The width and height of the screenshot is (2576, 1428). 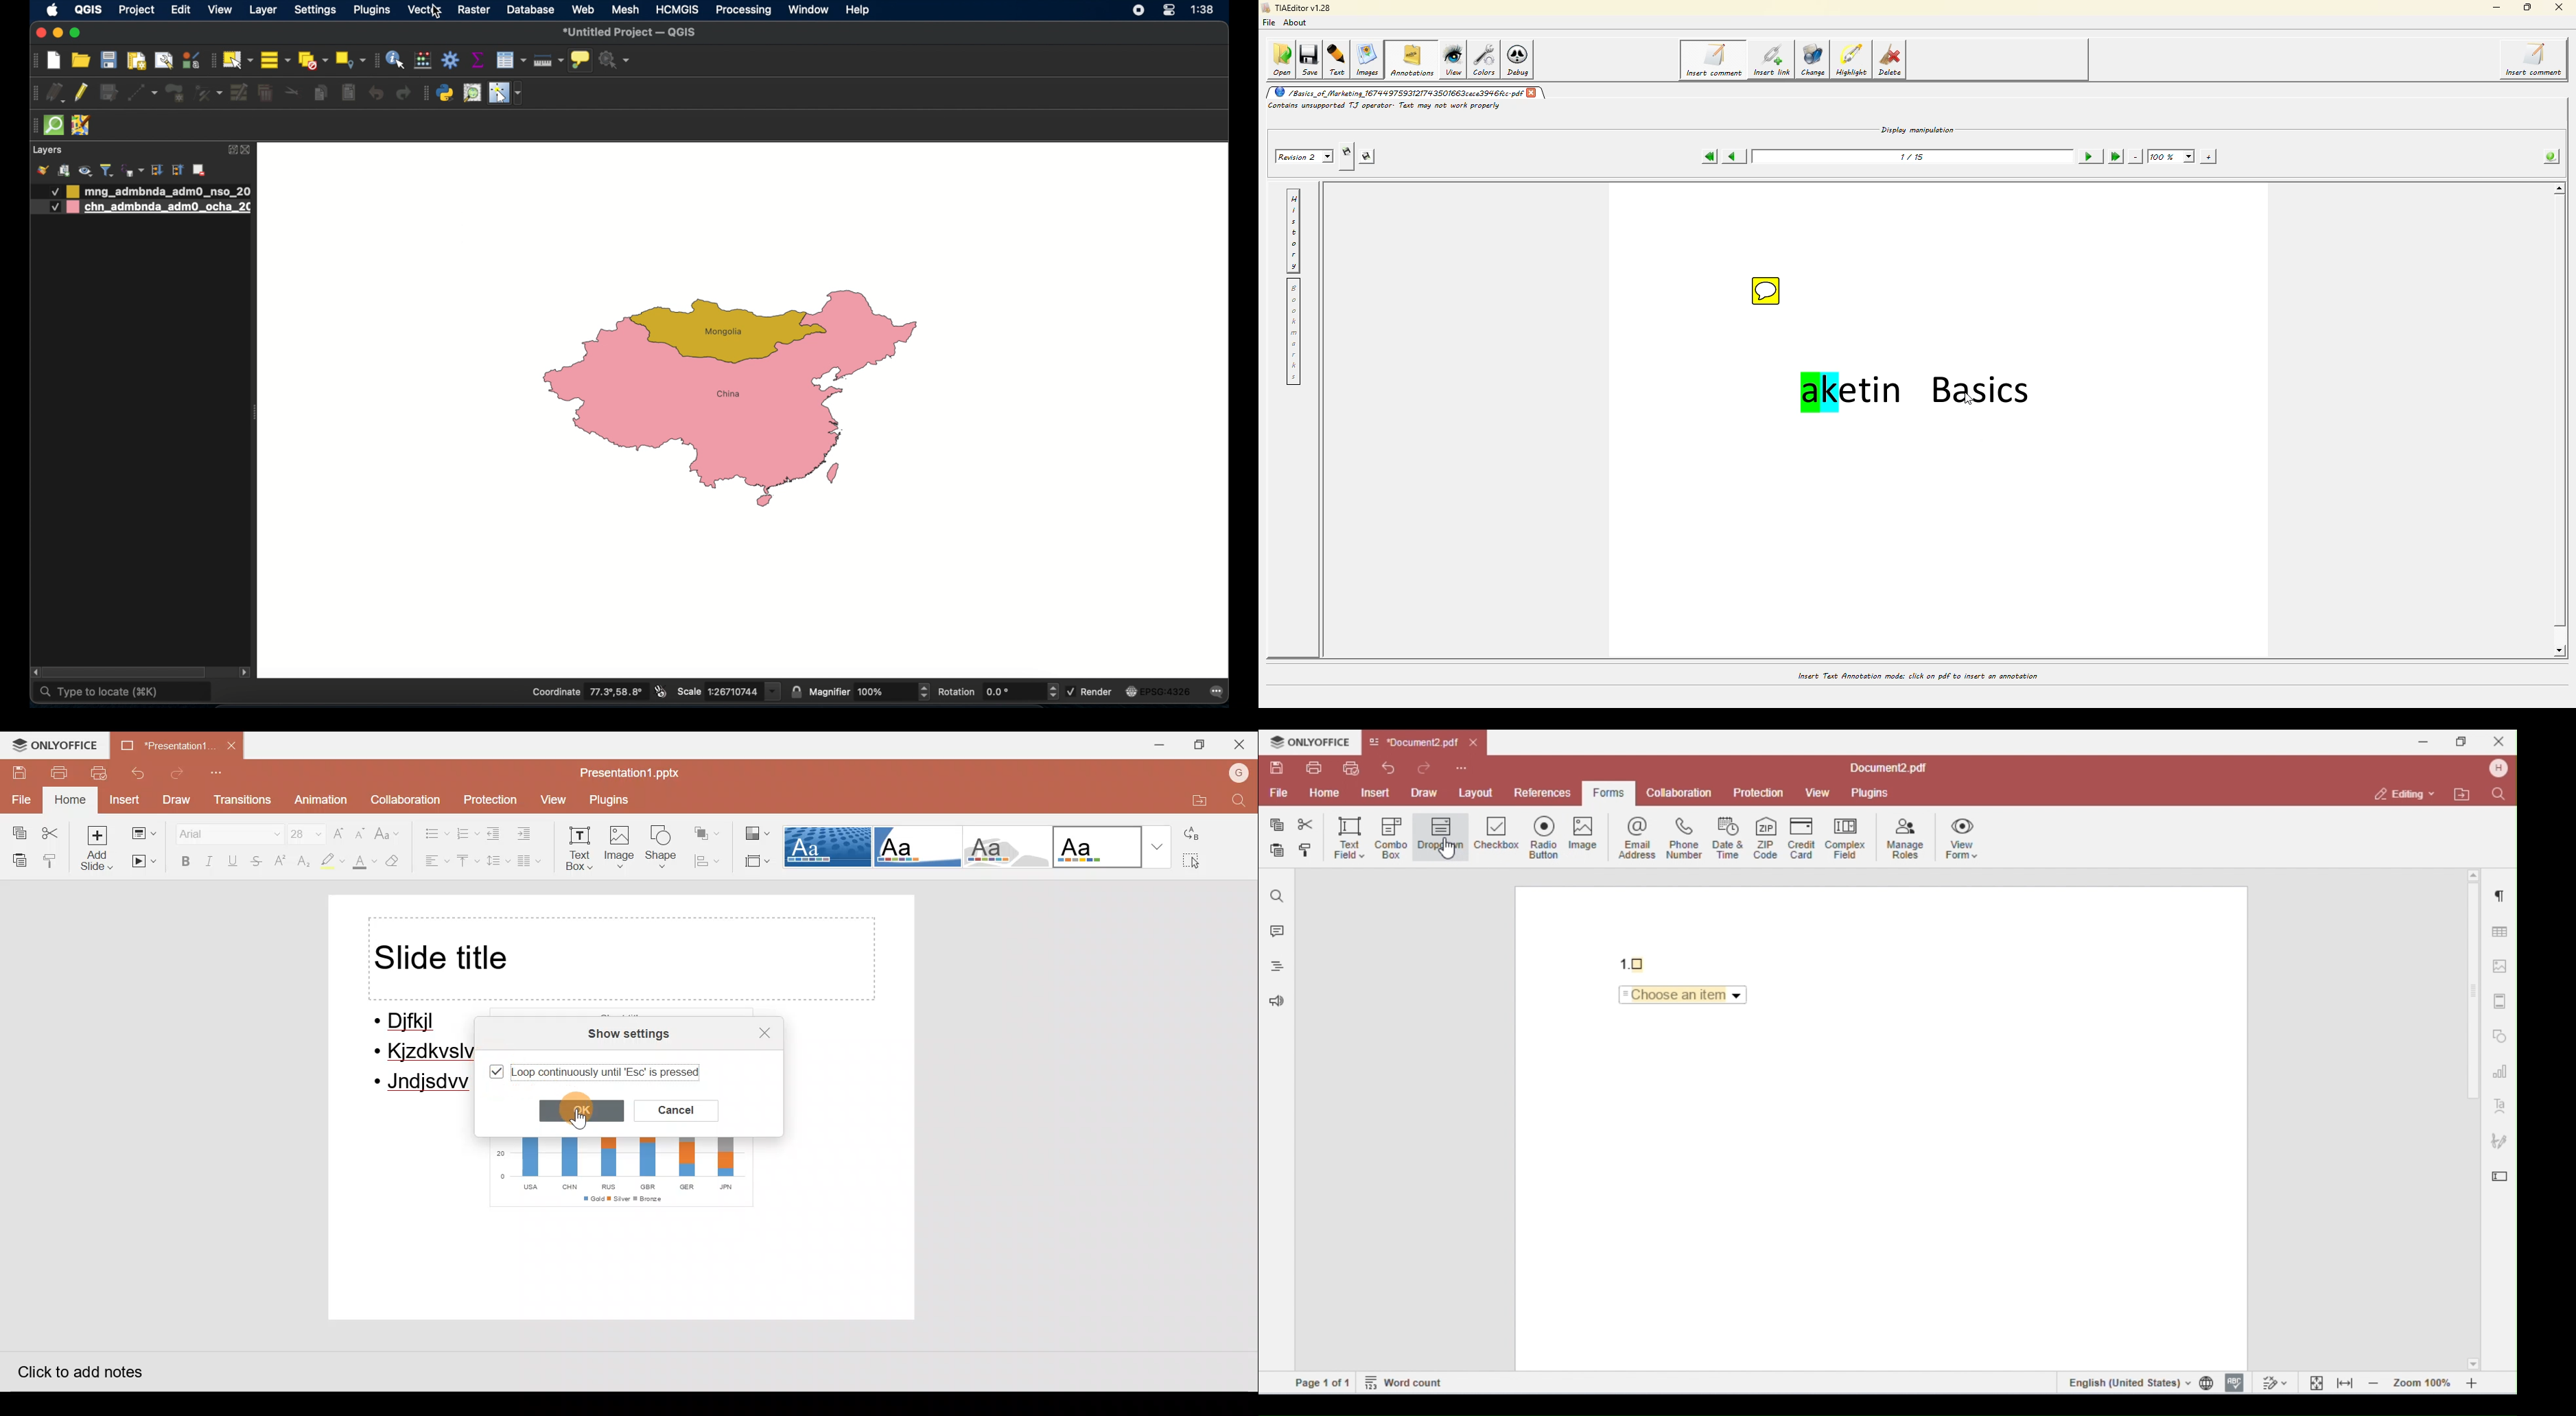 What do you see at coordinates (424, 1052) in the screenshot?
I see `Kjzdkvslv` at bounding box center [424, 1052].